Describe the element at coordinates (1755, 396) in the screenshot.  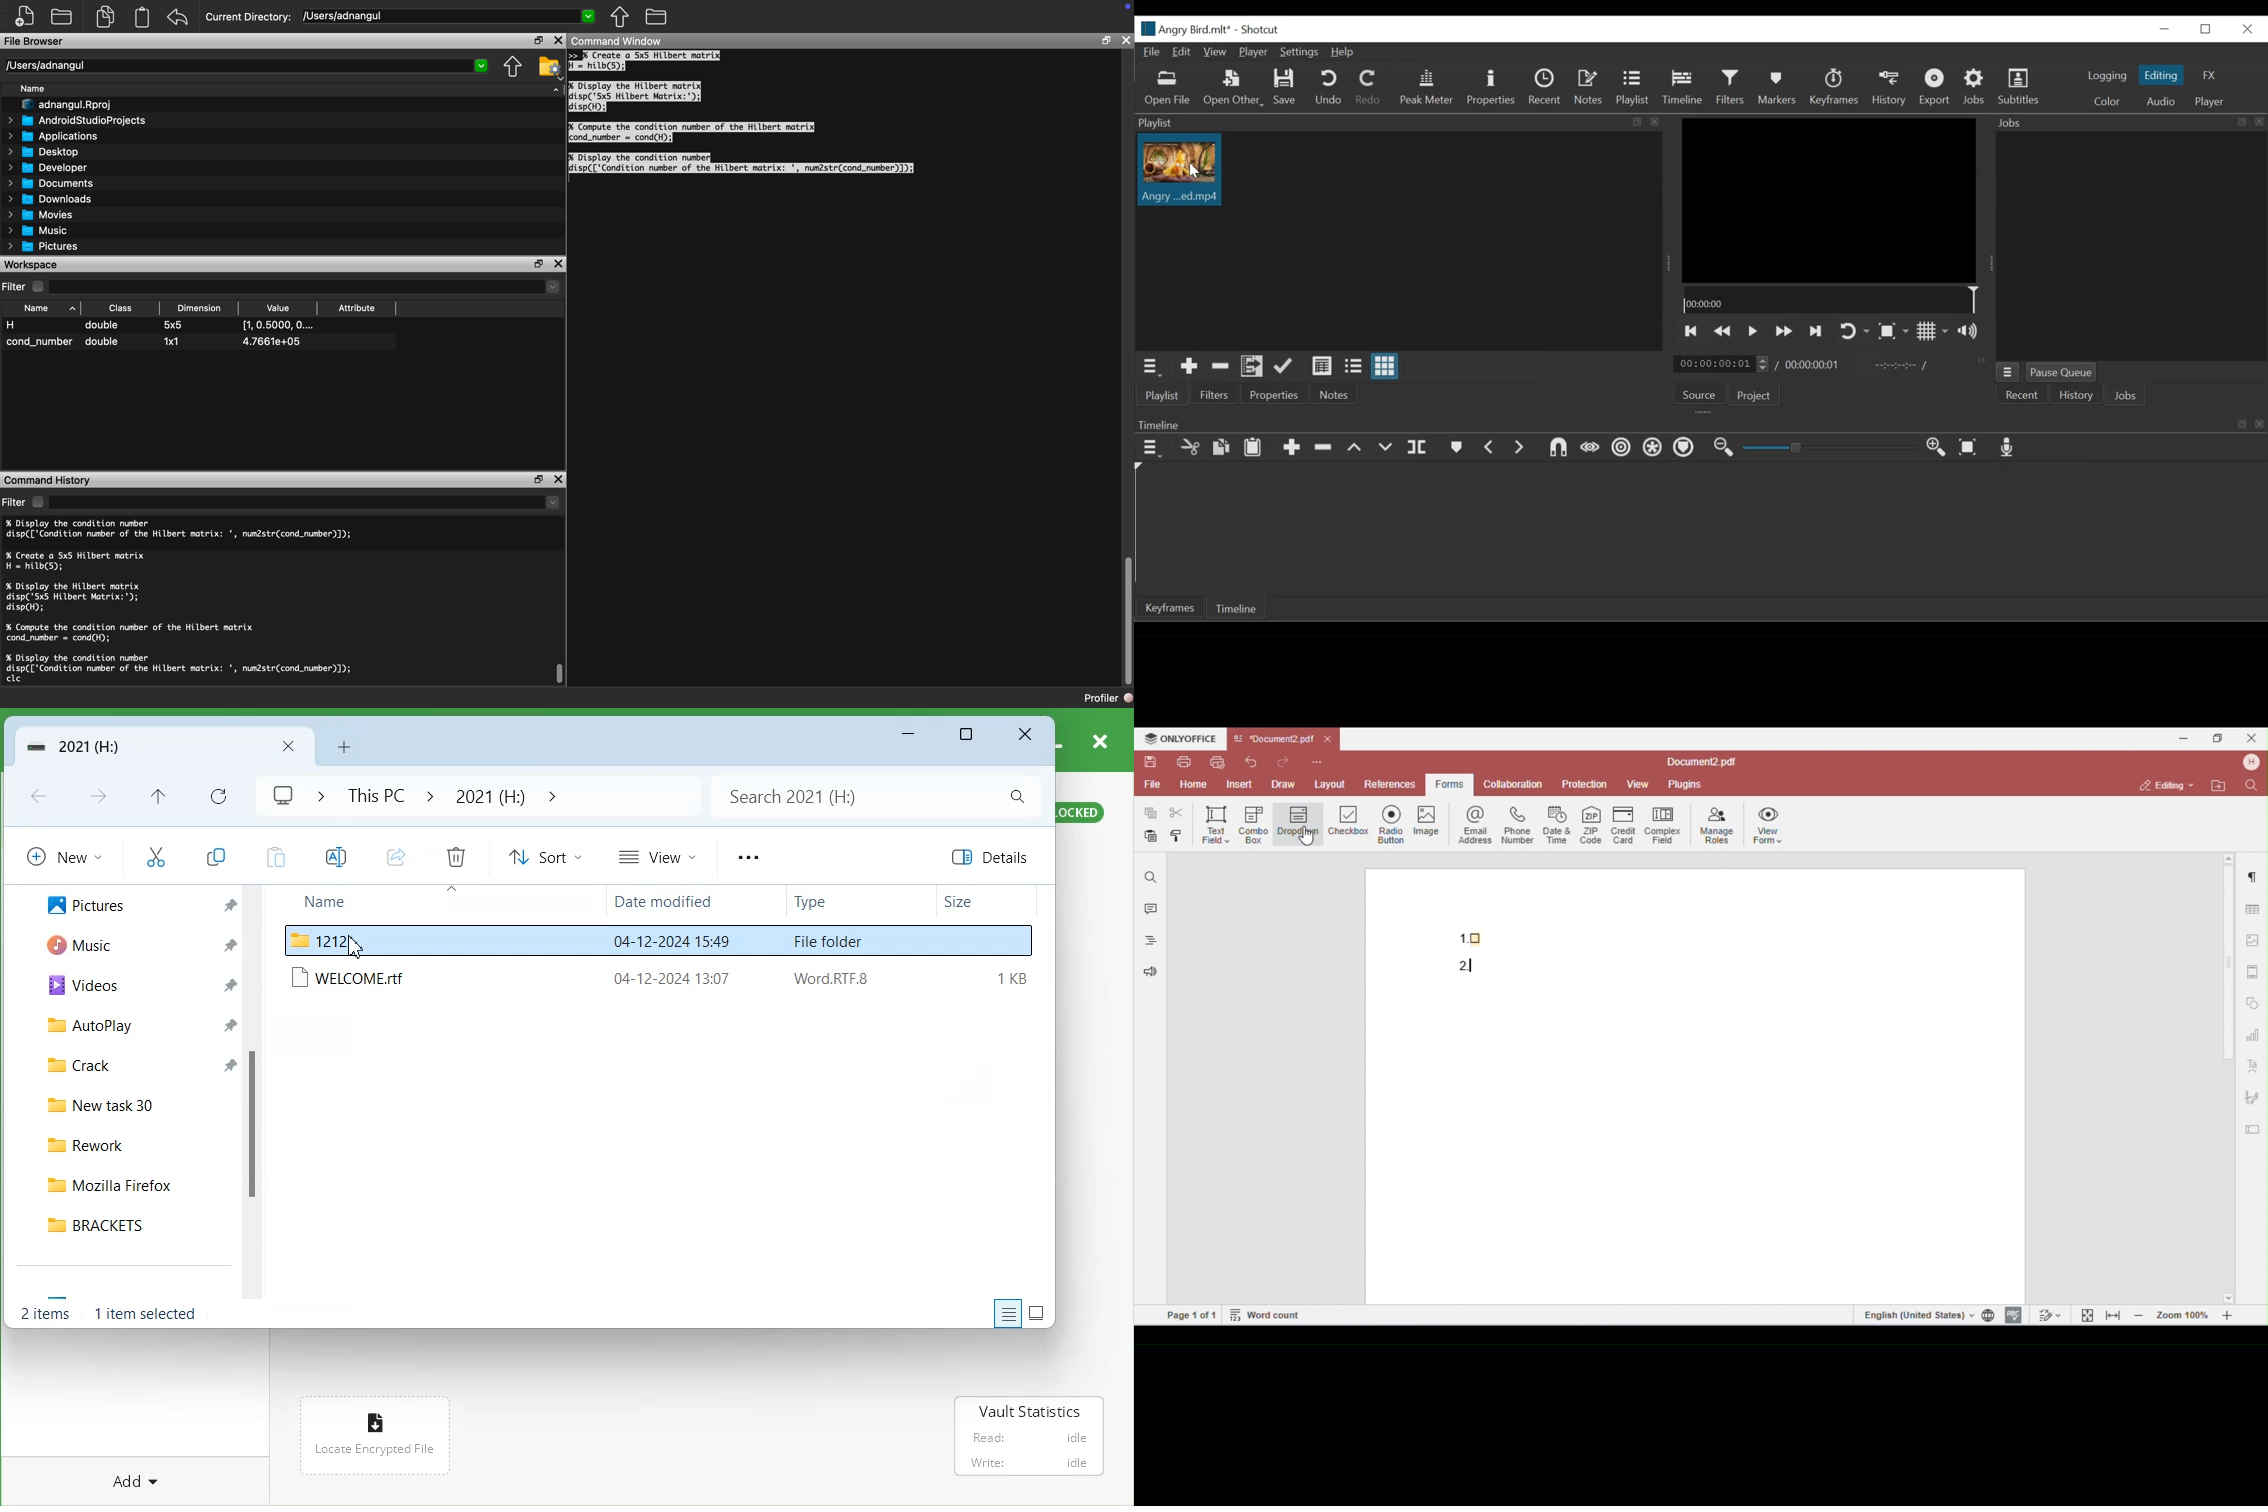
I see `Project` at that location.